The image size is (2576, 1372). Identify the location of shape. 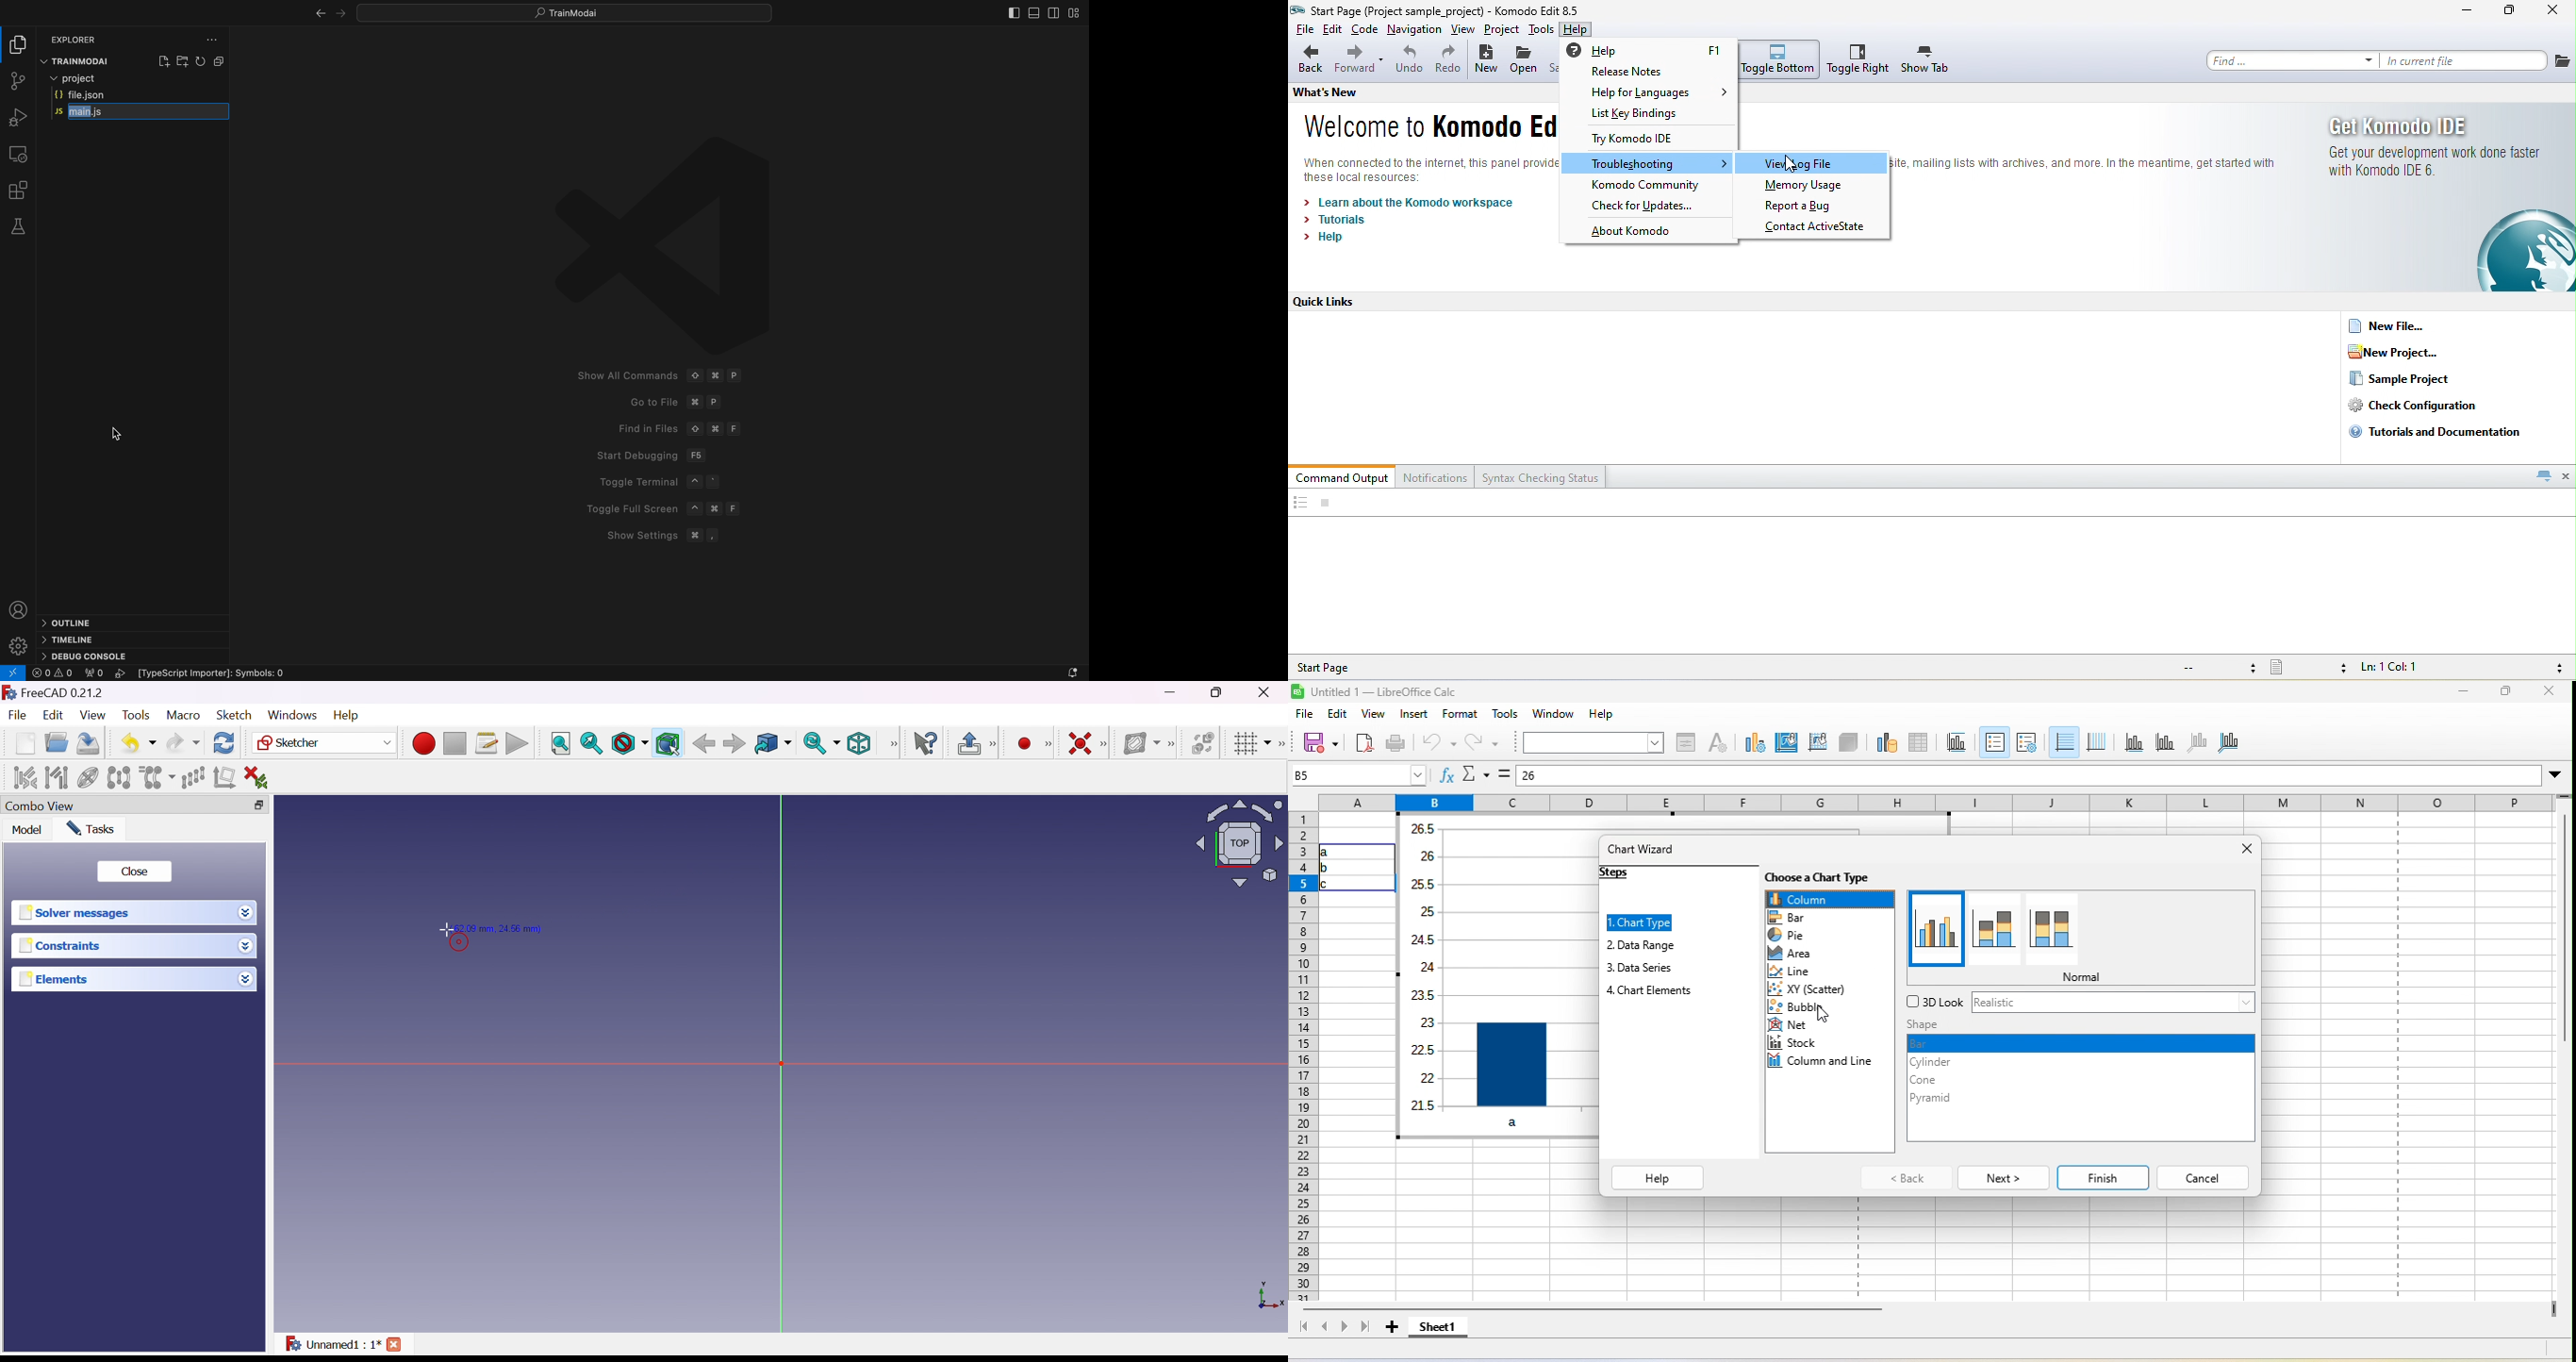
(1931, 1025).